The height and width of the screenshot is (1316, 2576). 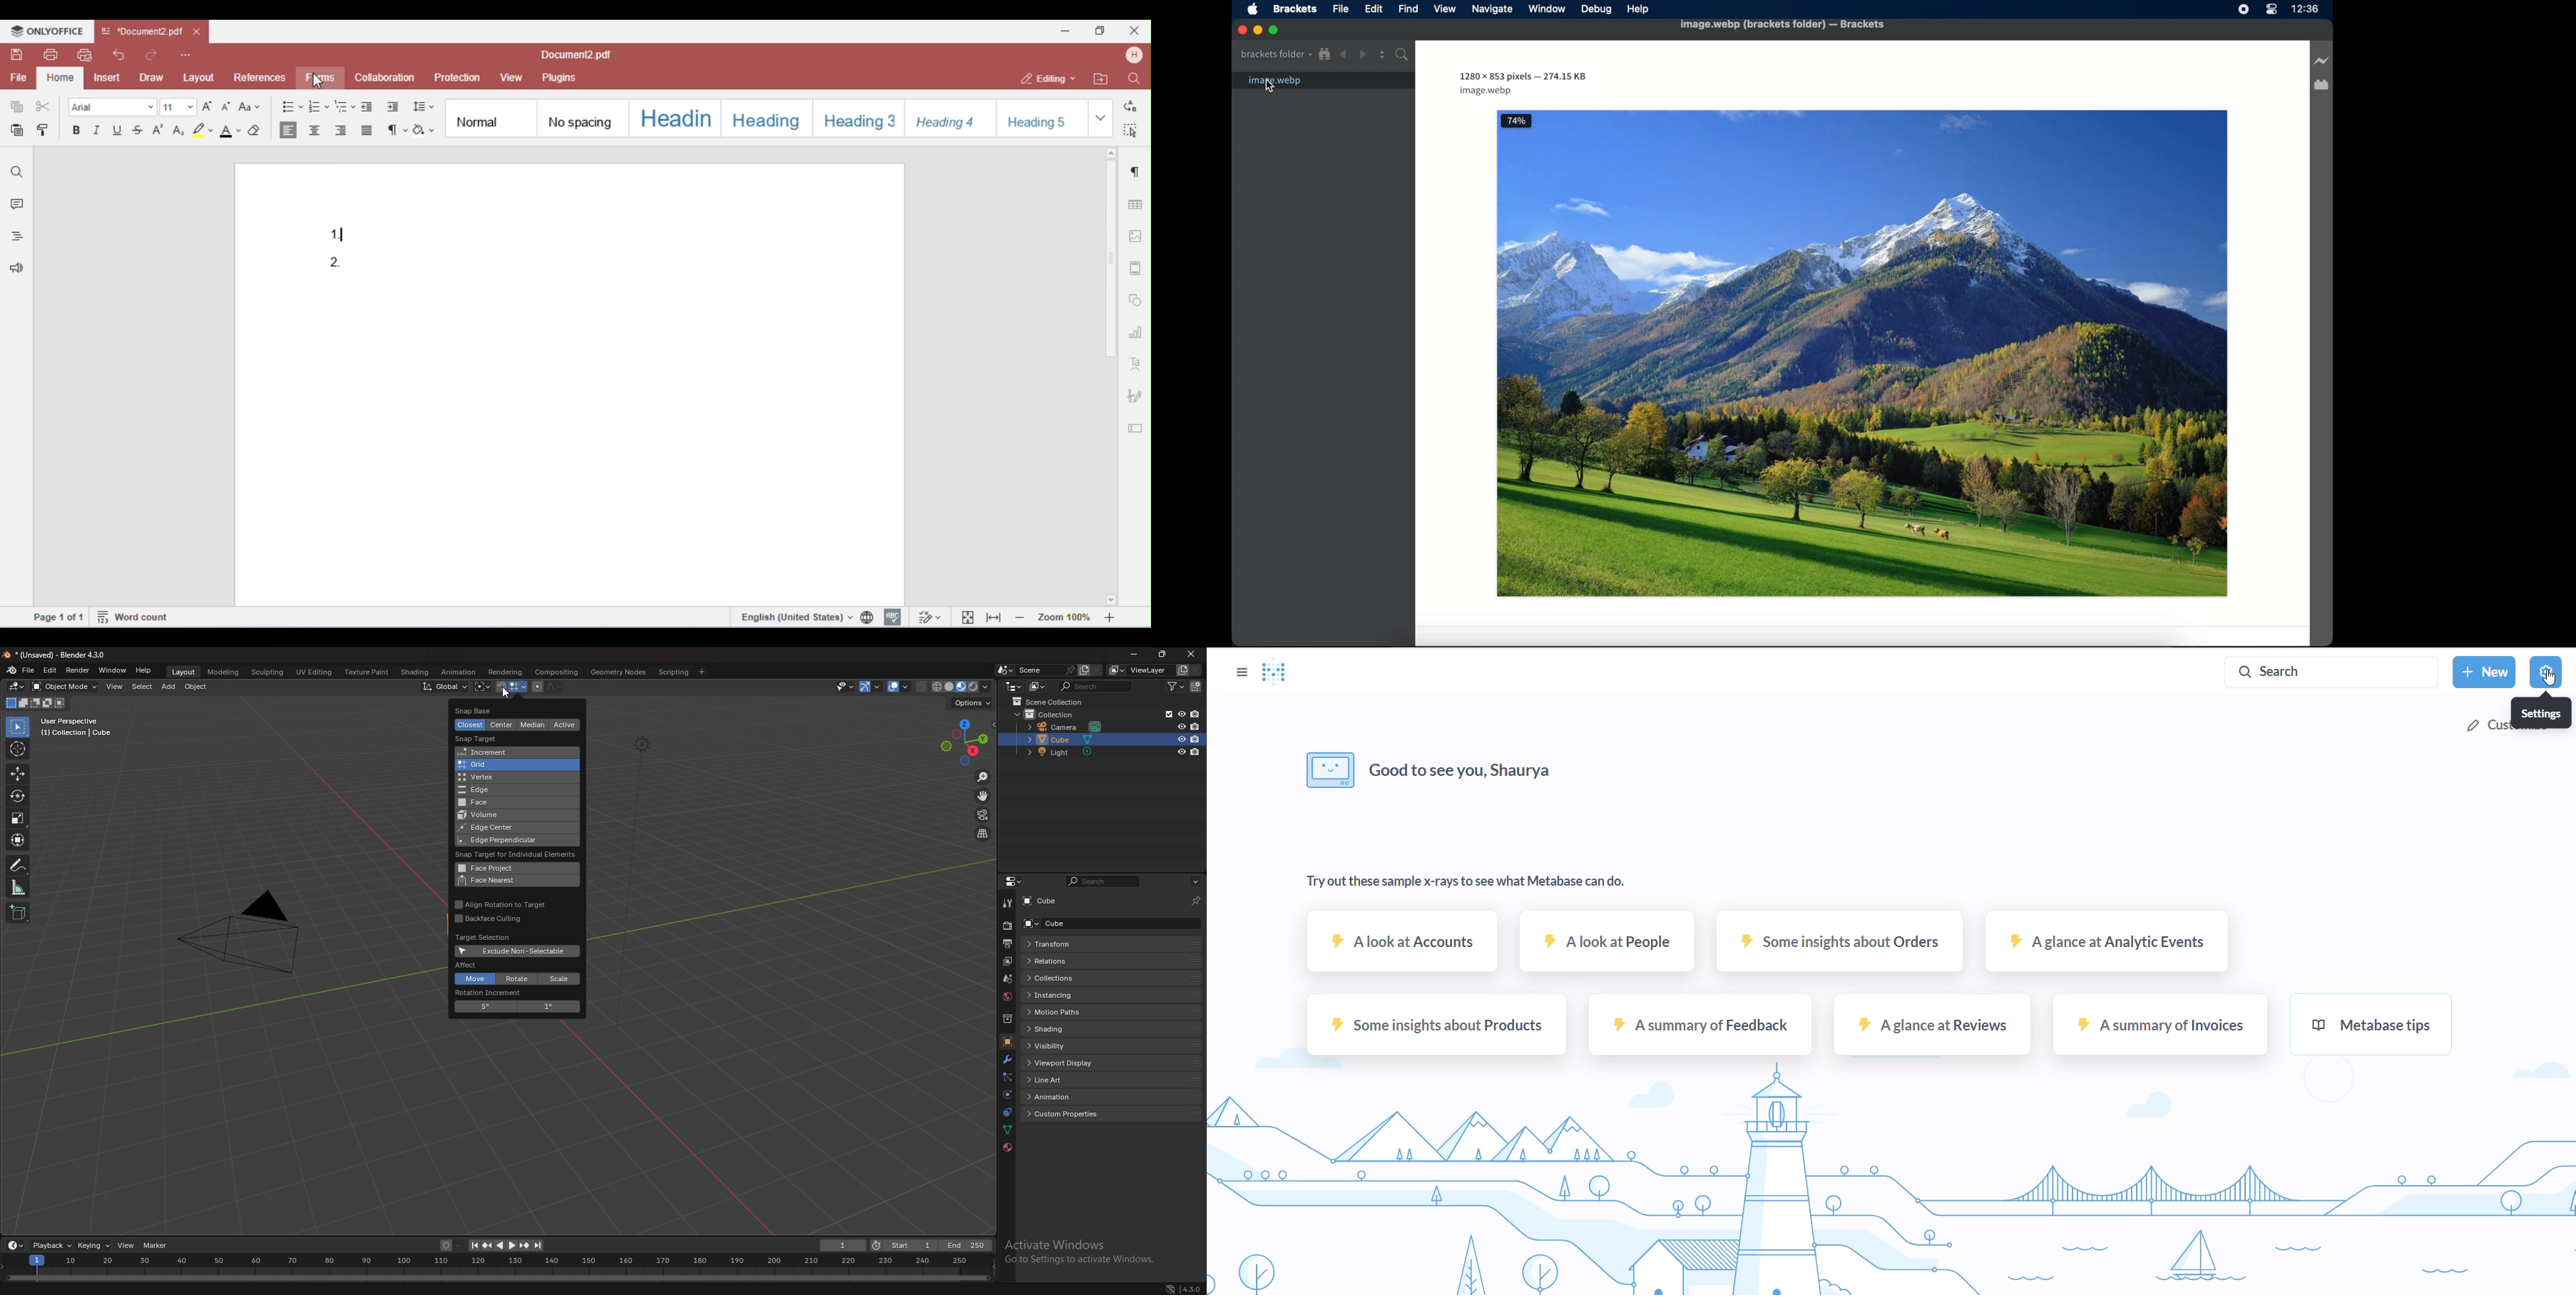 I want to click on grid, so click(x=509, y=765).